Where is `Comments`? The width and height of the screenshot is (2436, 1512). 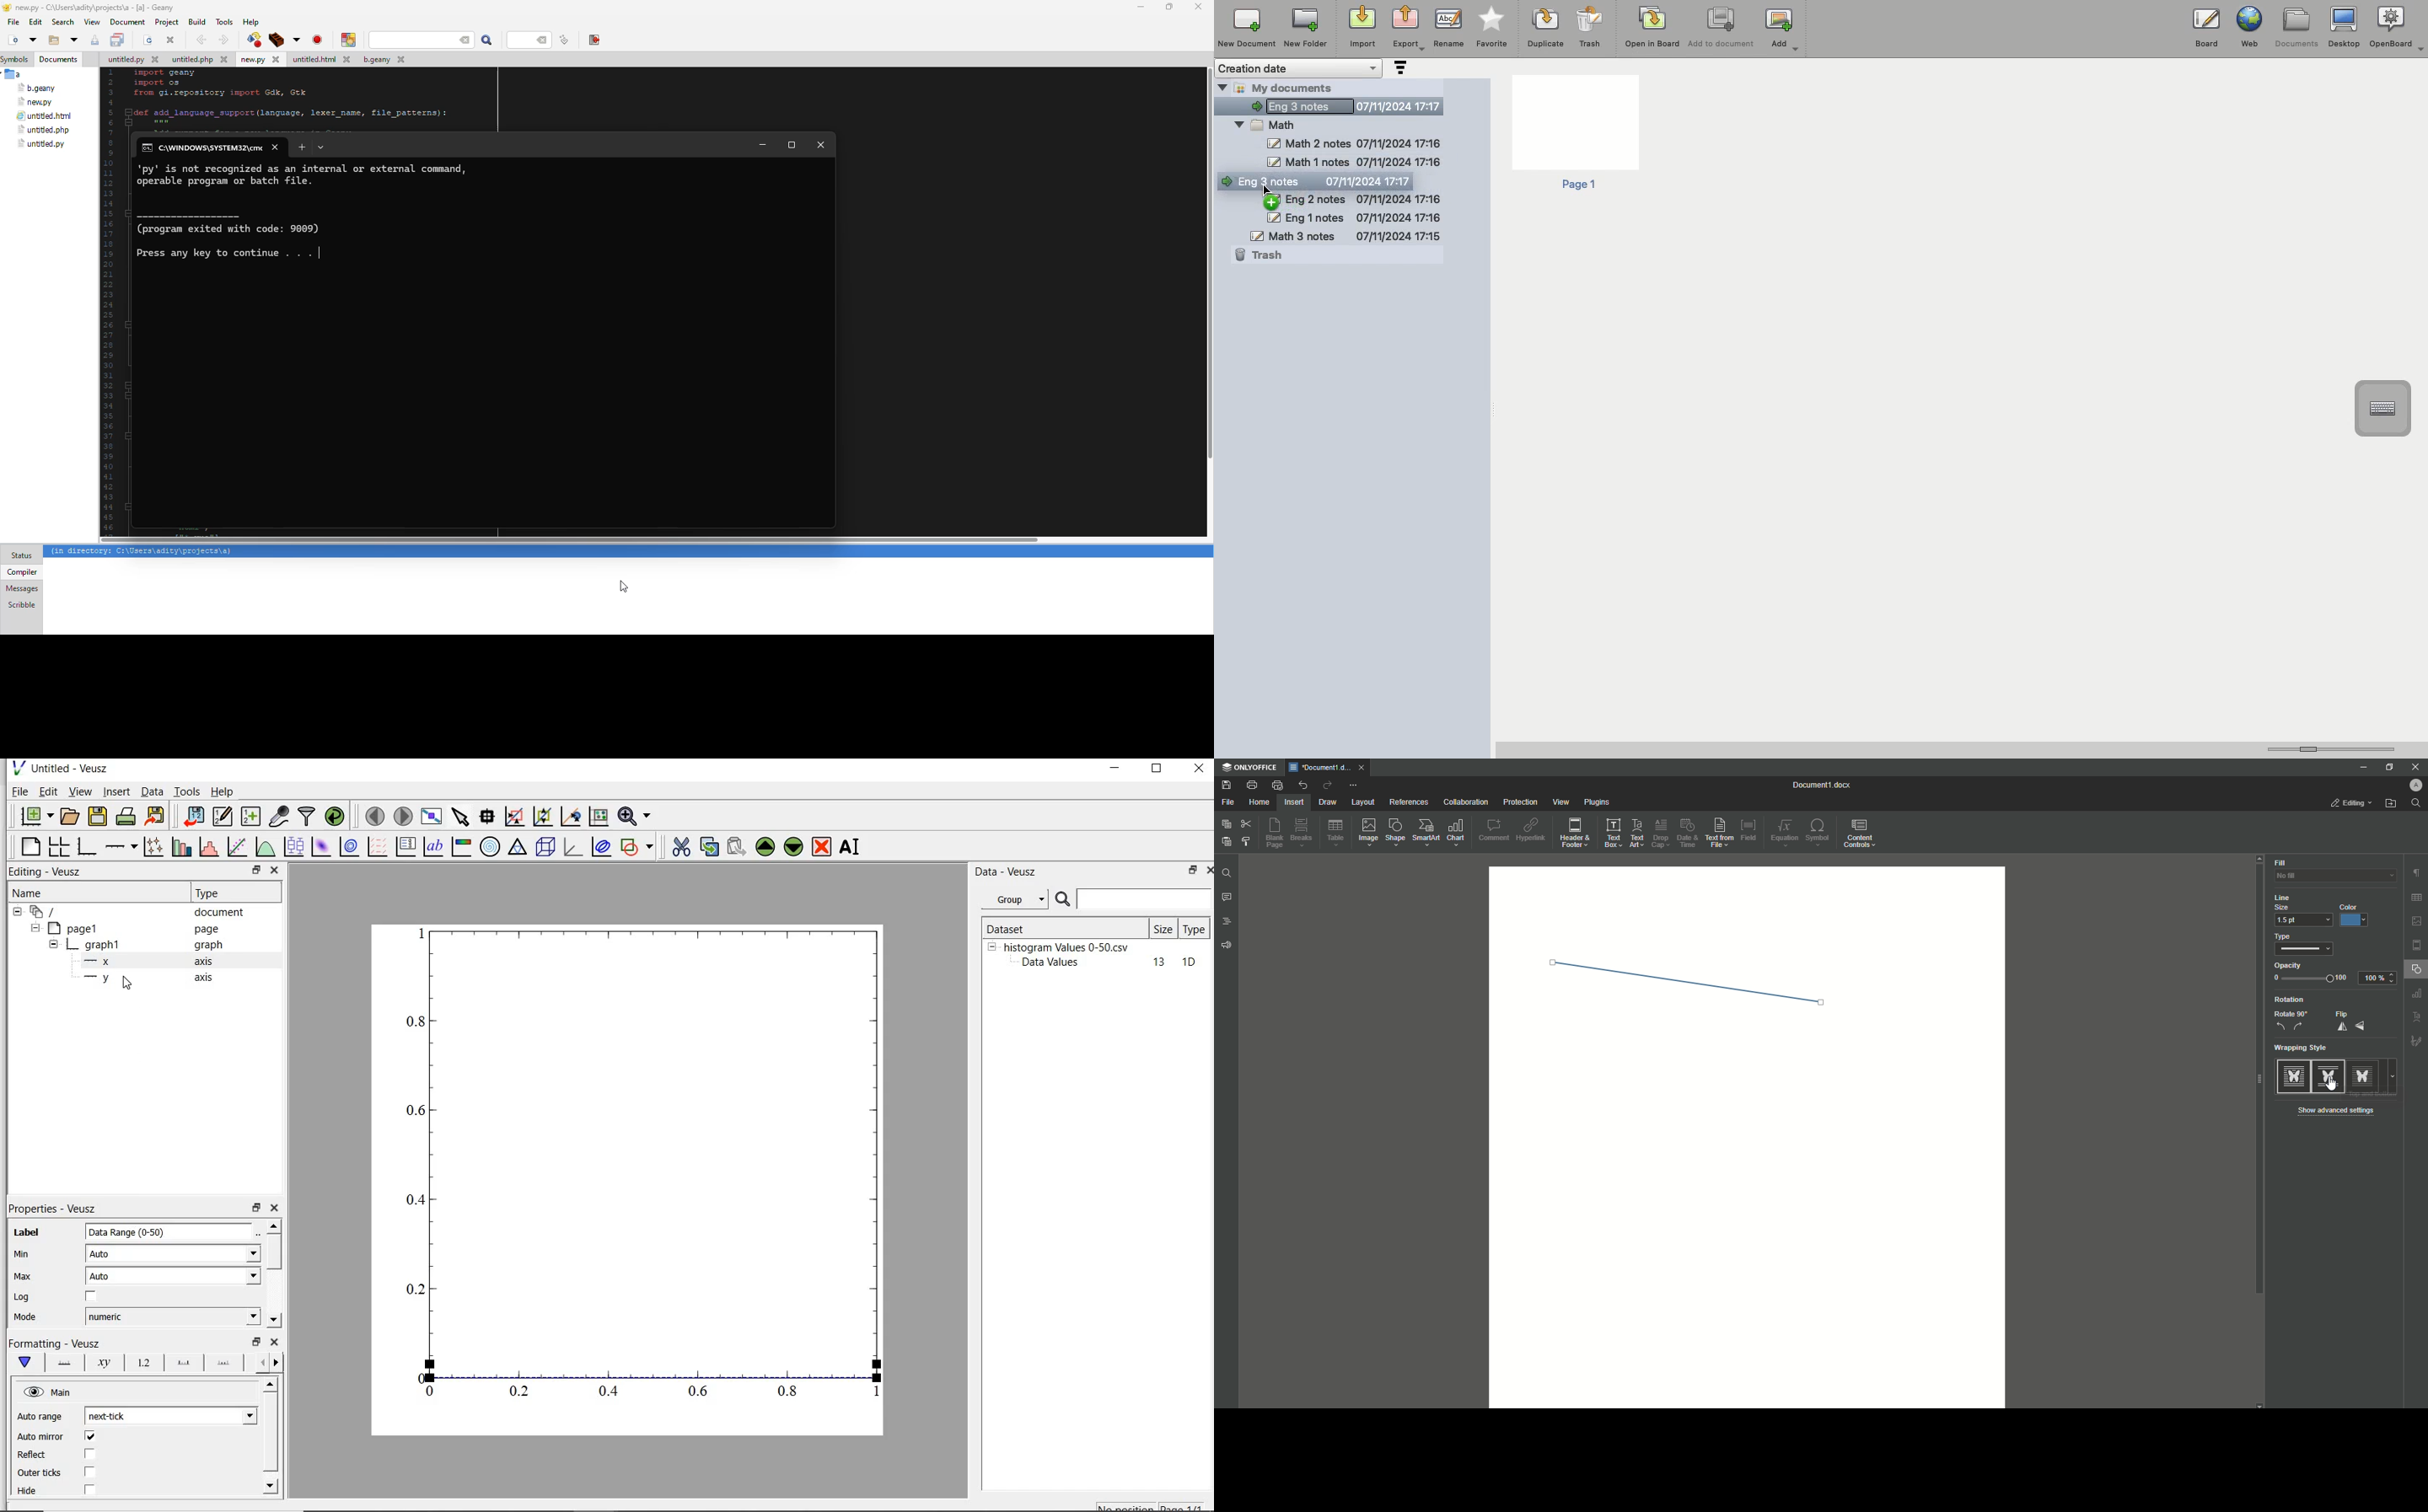 Comments is located at coordinates (1227, 899).